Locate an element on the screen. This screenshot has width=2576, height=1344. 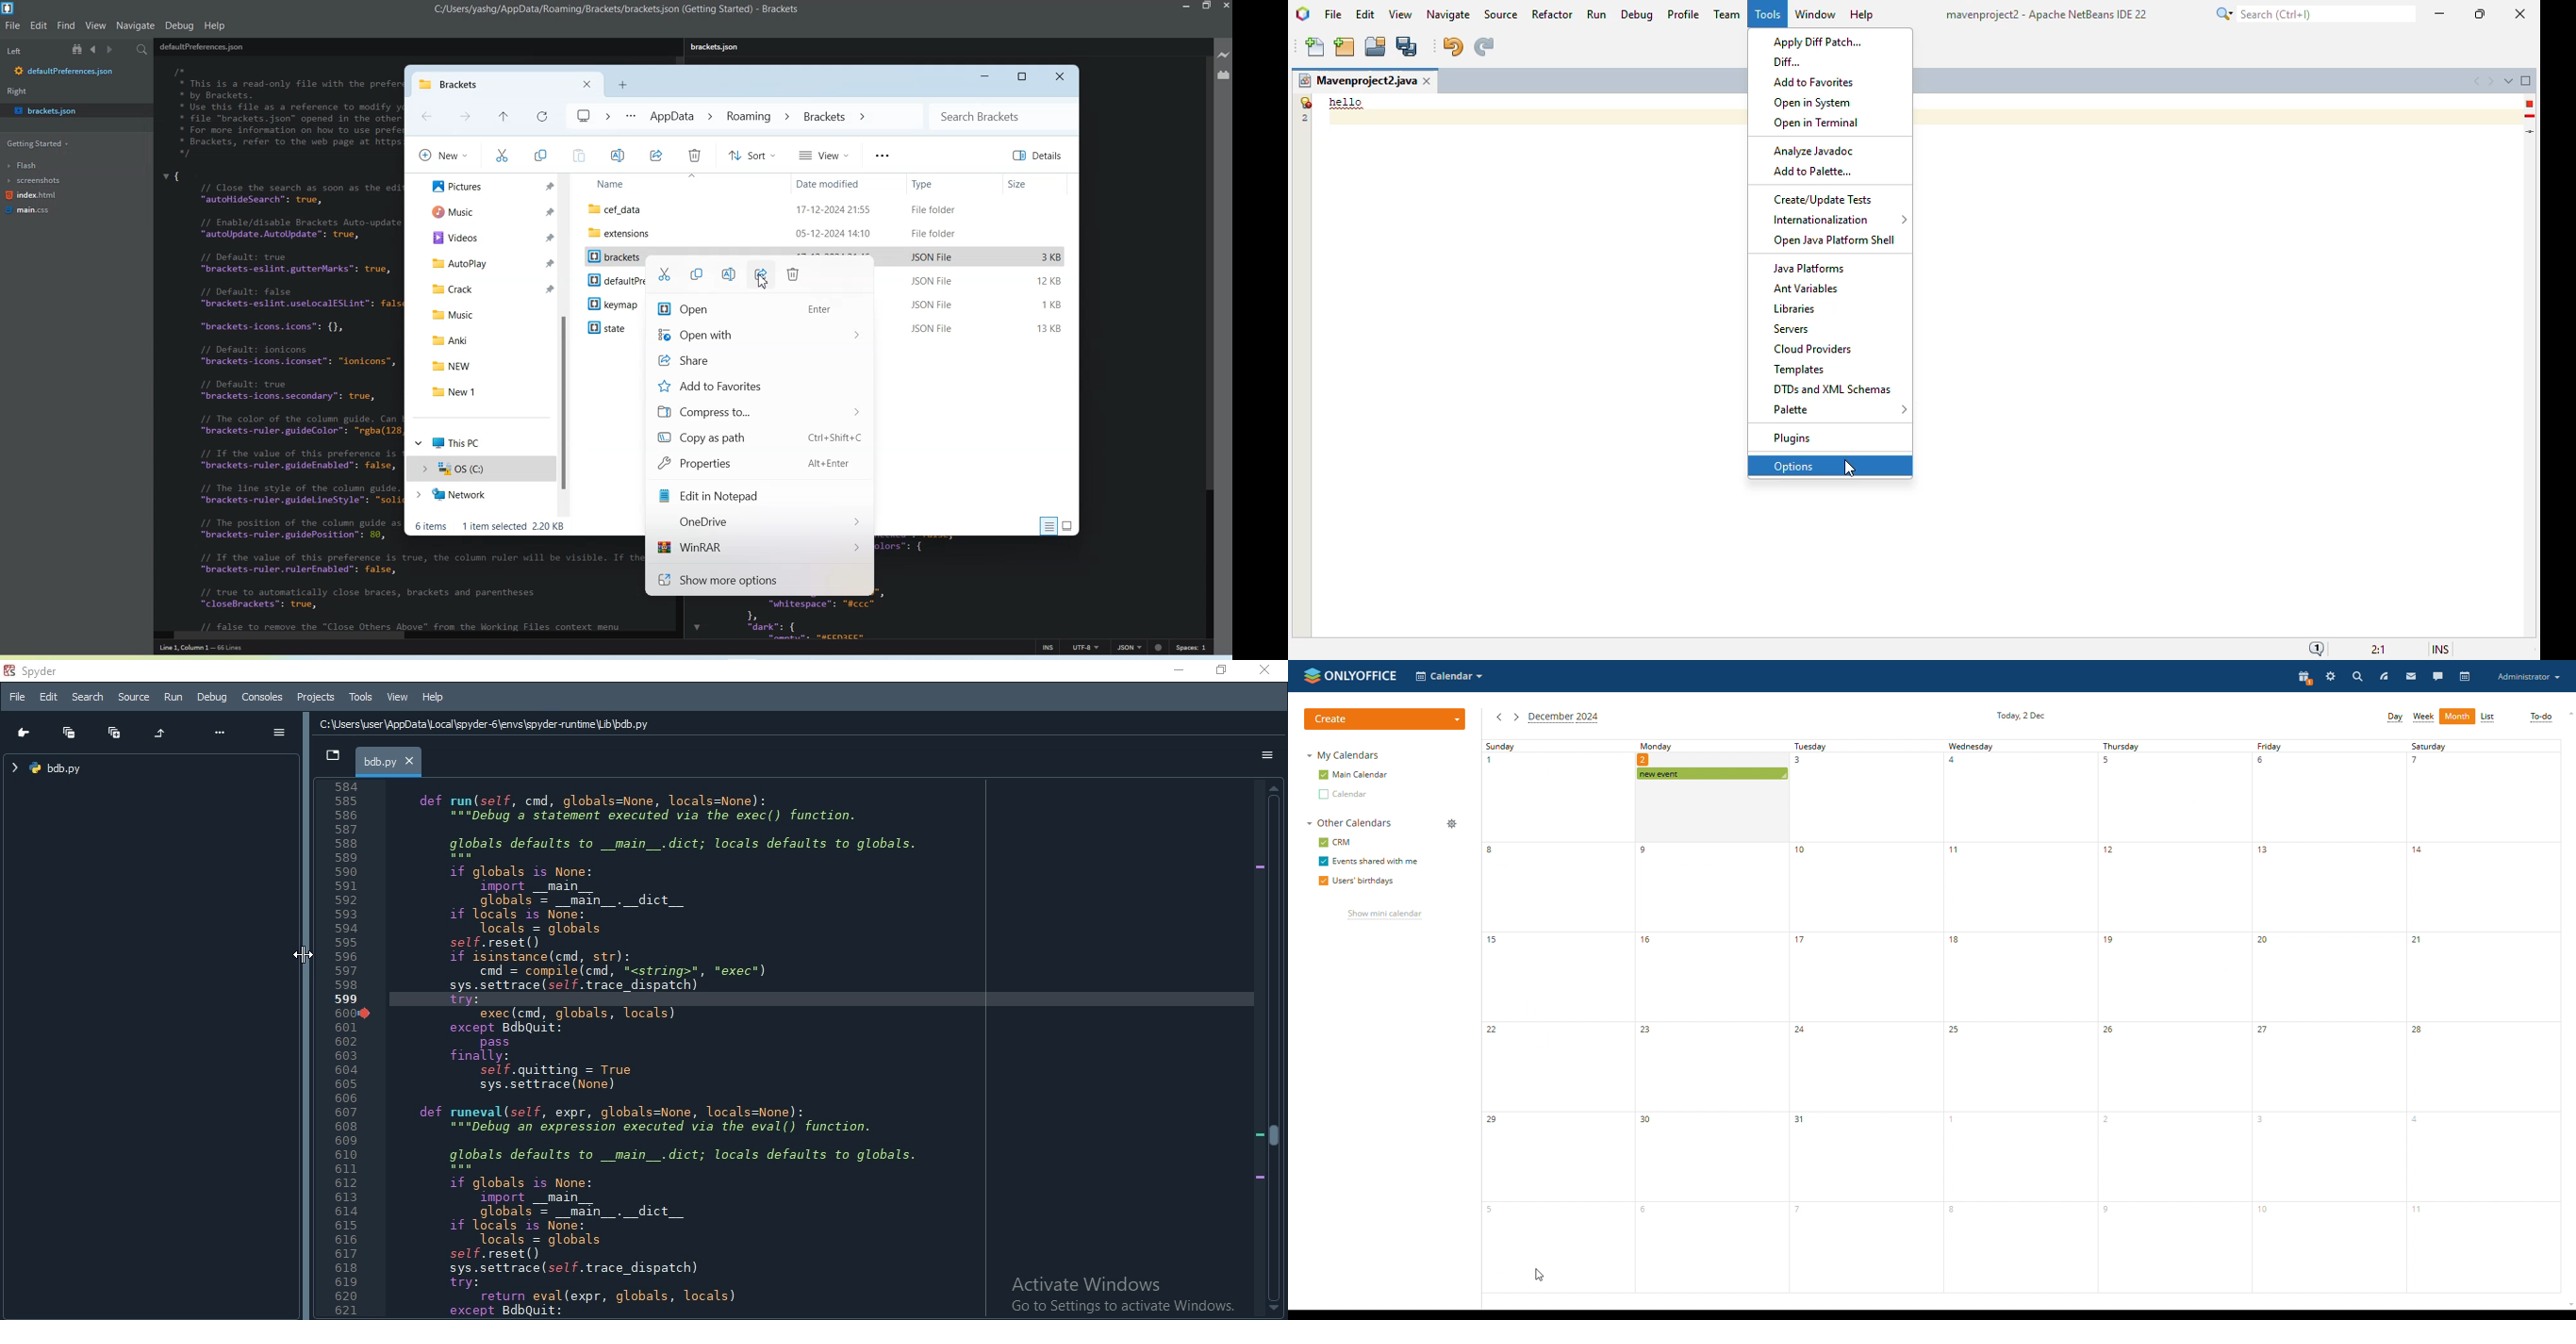
Expand all is located at coordinates (115, 732).